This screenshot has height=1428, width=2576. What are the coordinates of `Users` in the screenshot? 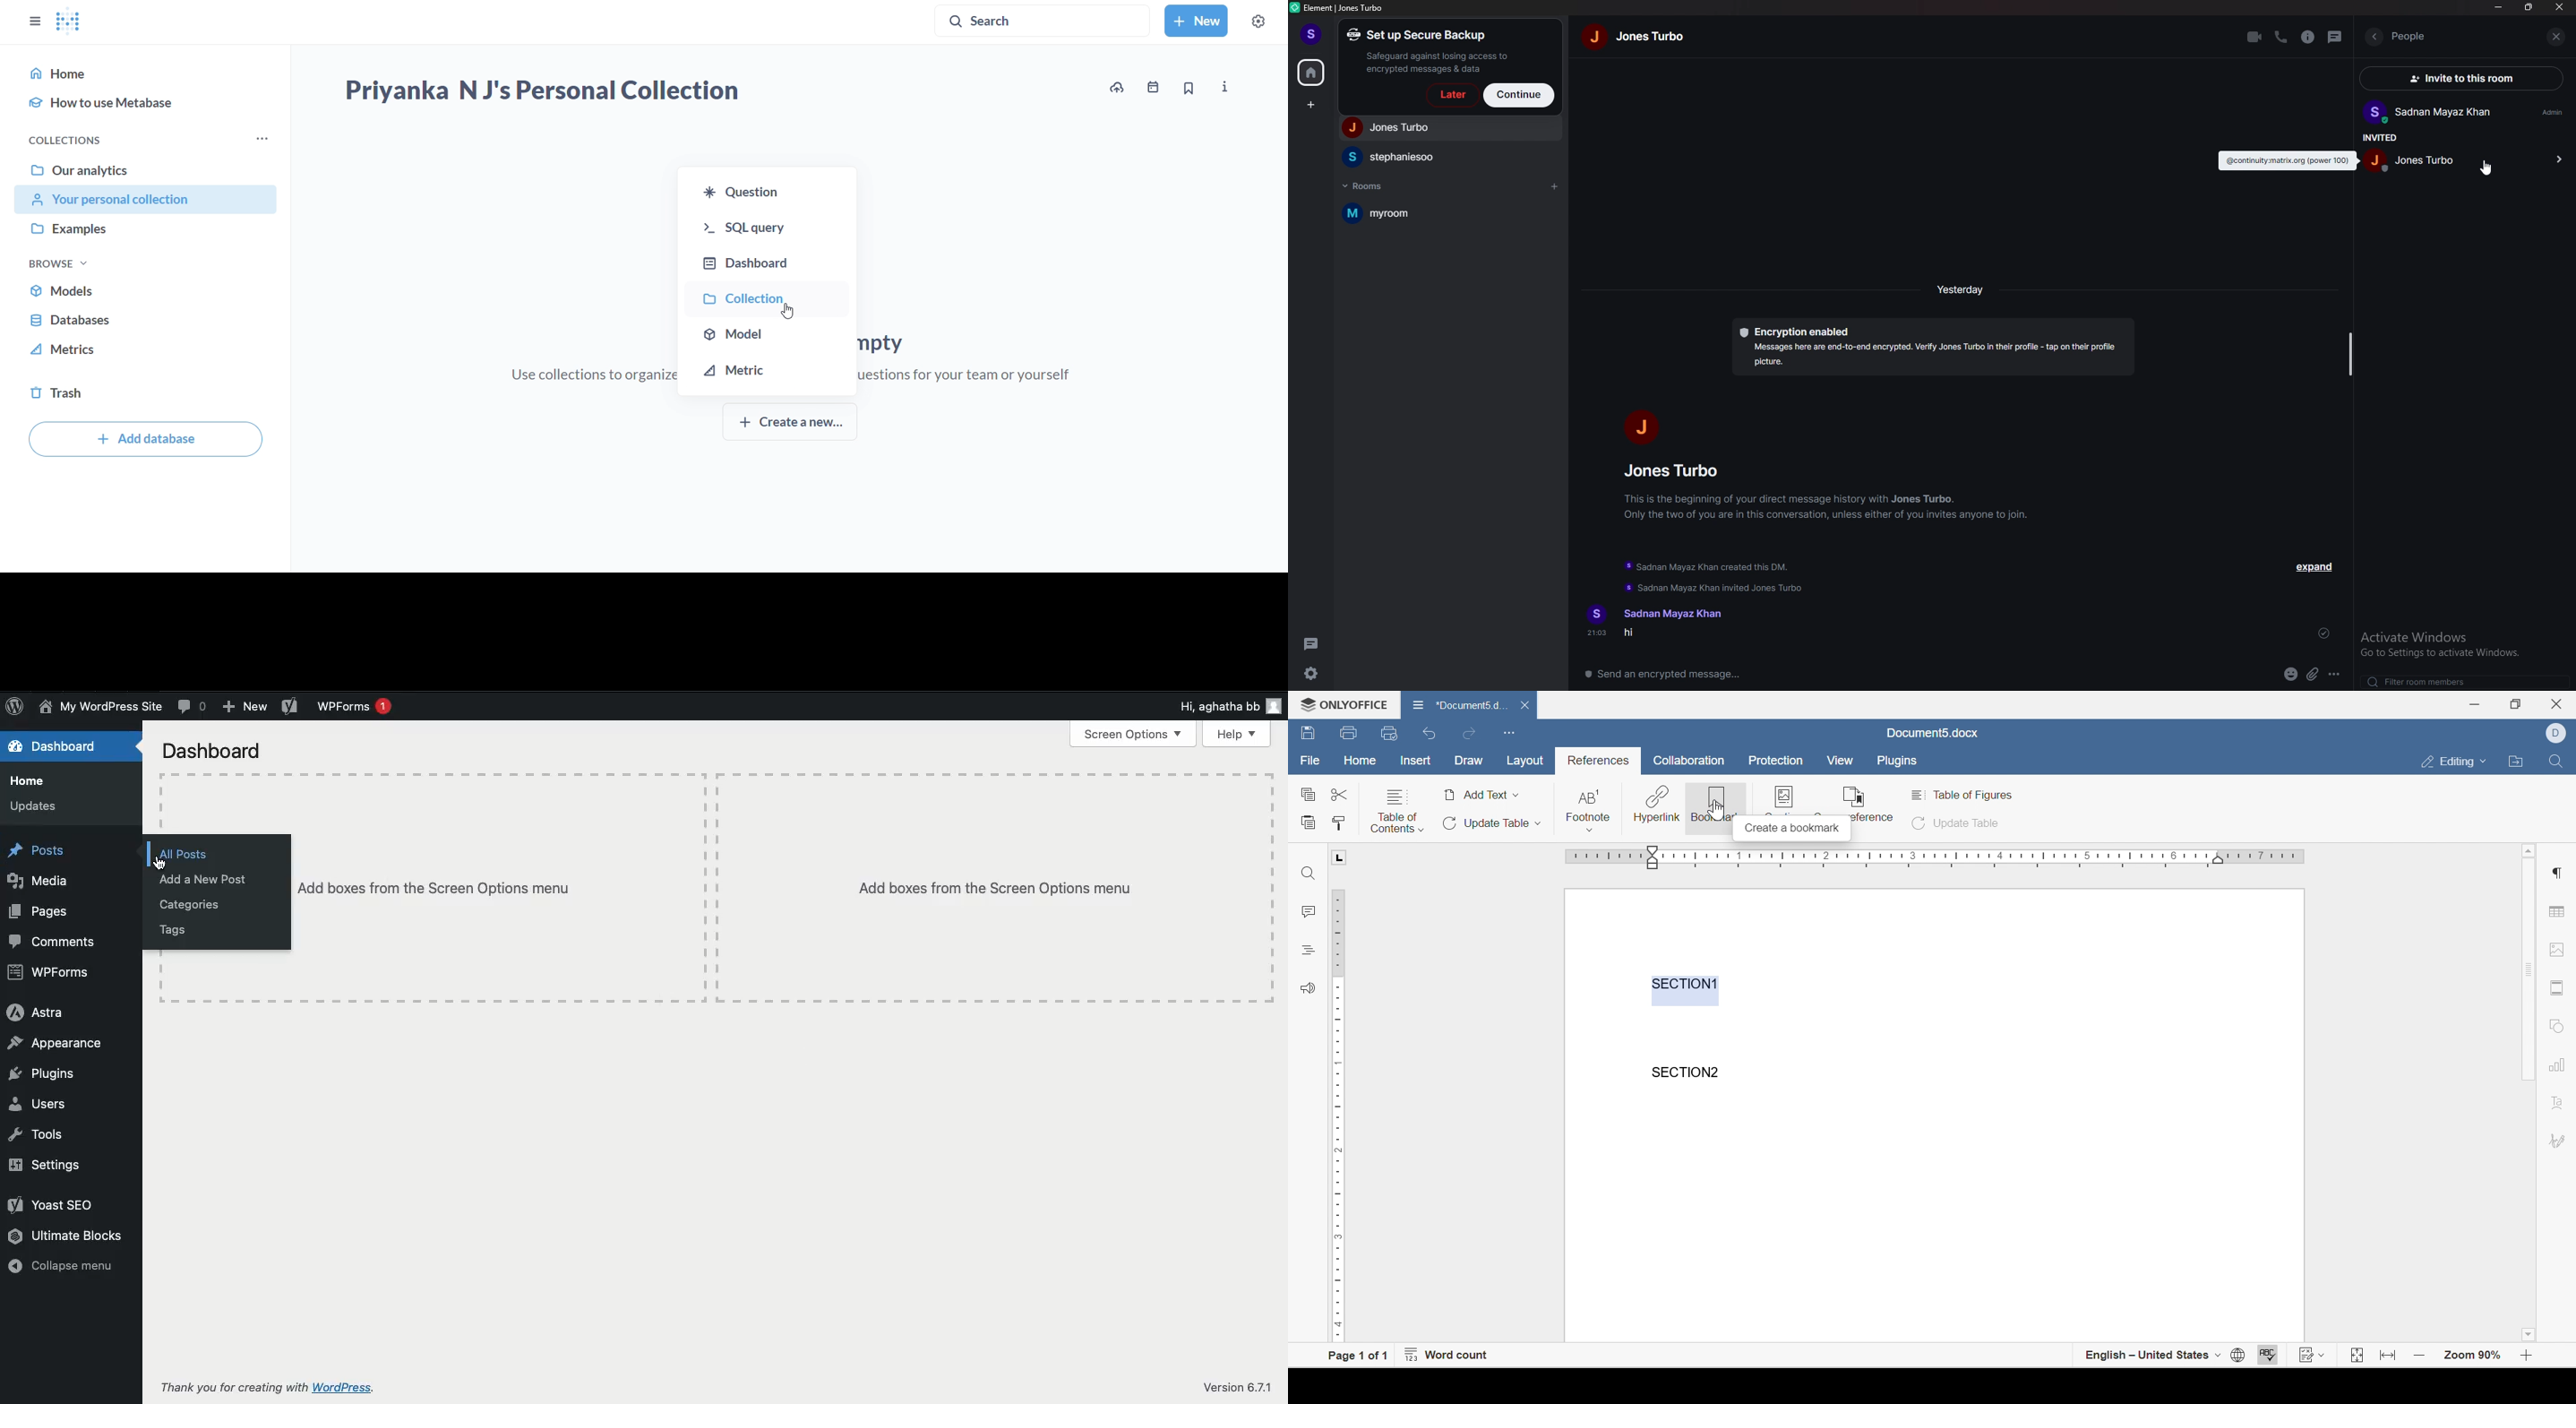 It's located at (39, 1104).